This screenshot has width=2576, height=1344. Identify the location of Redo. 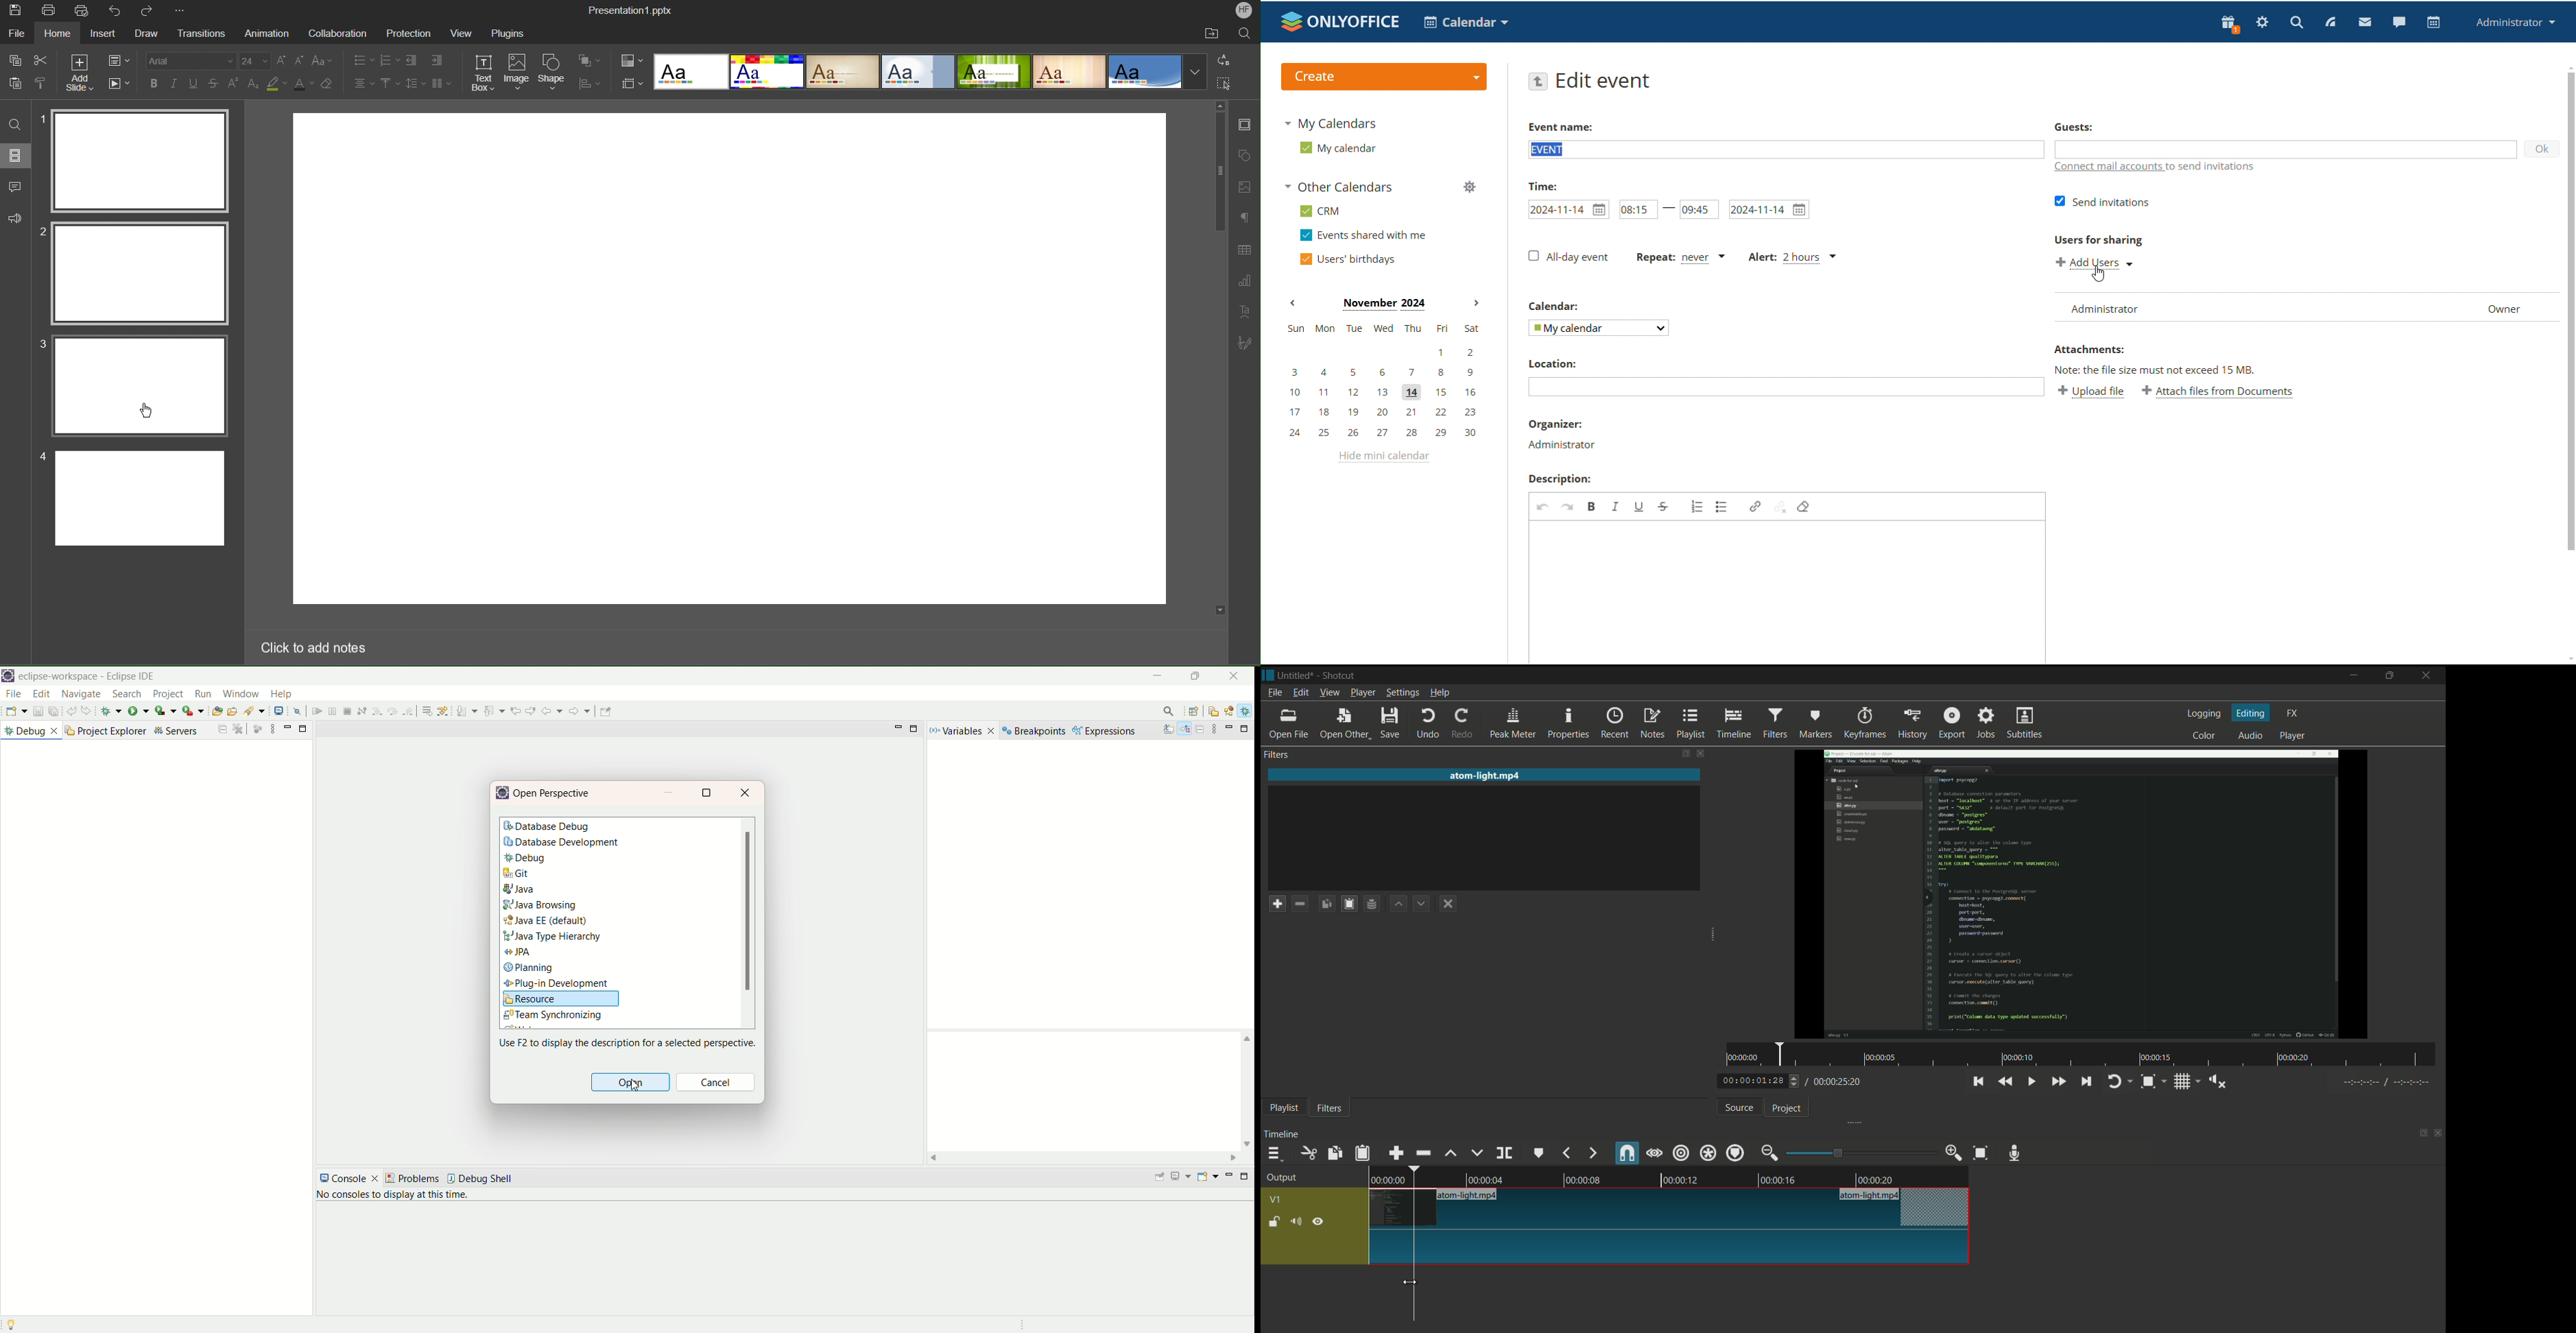
(149, 11).